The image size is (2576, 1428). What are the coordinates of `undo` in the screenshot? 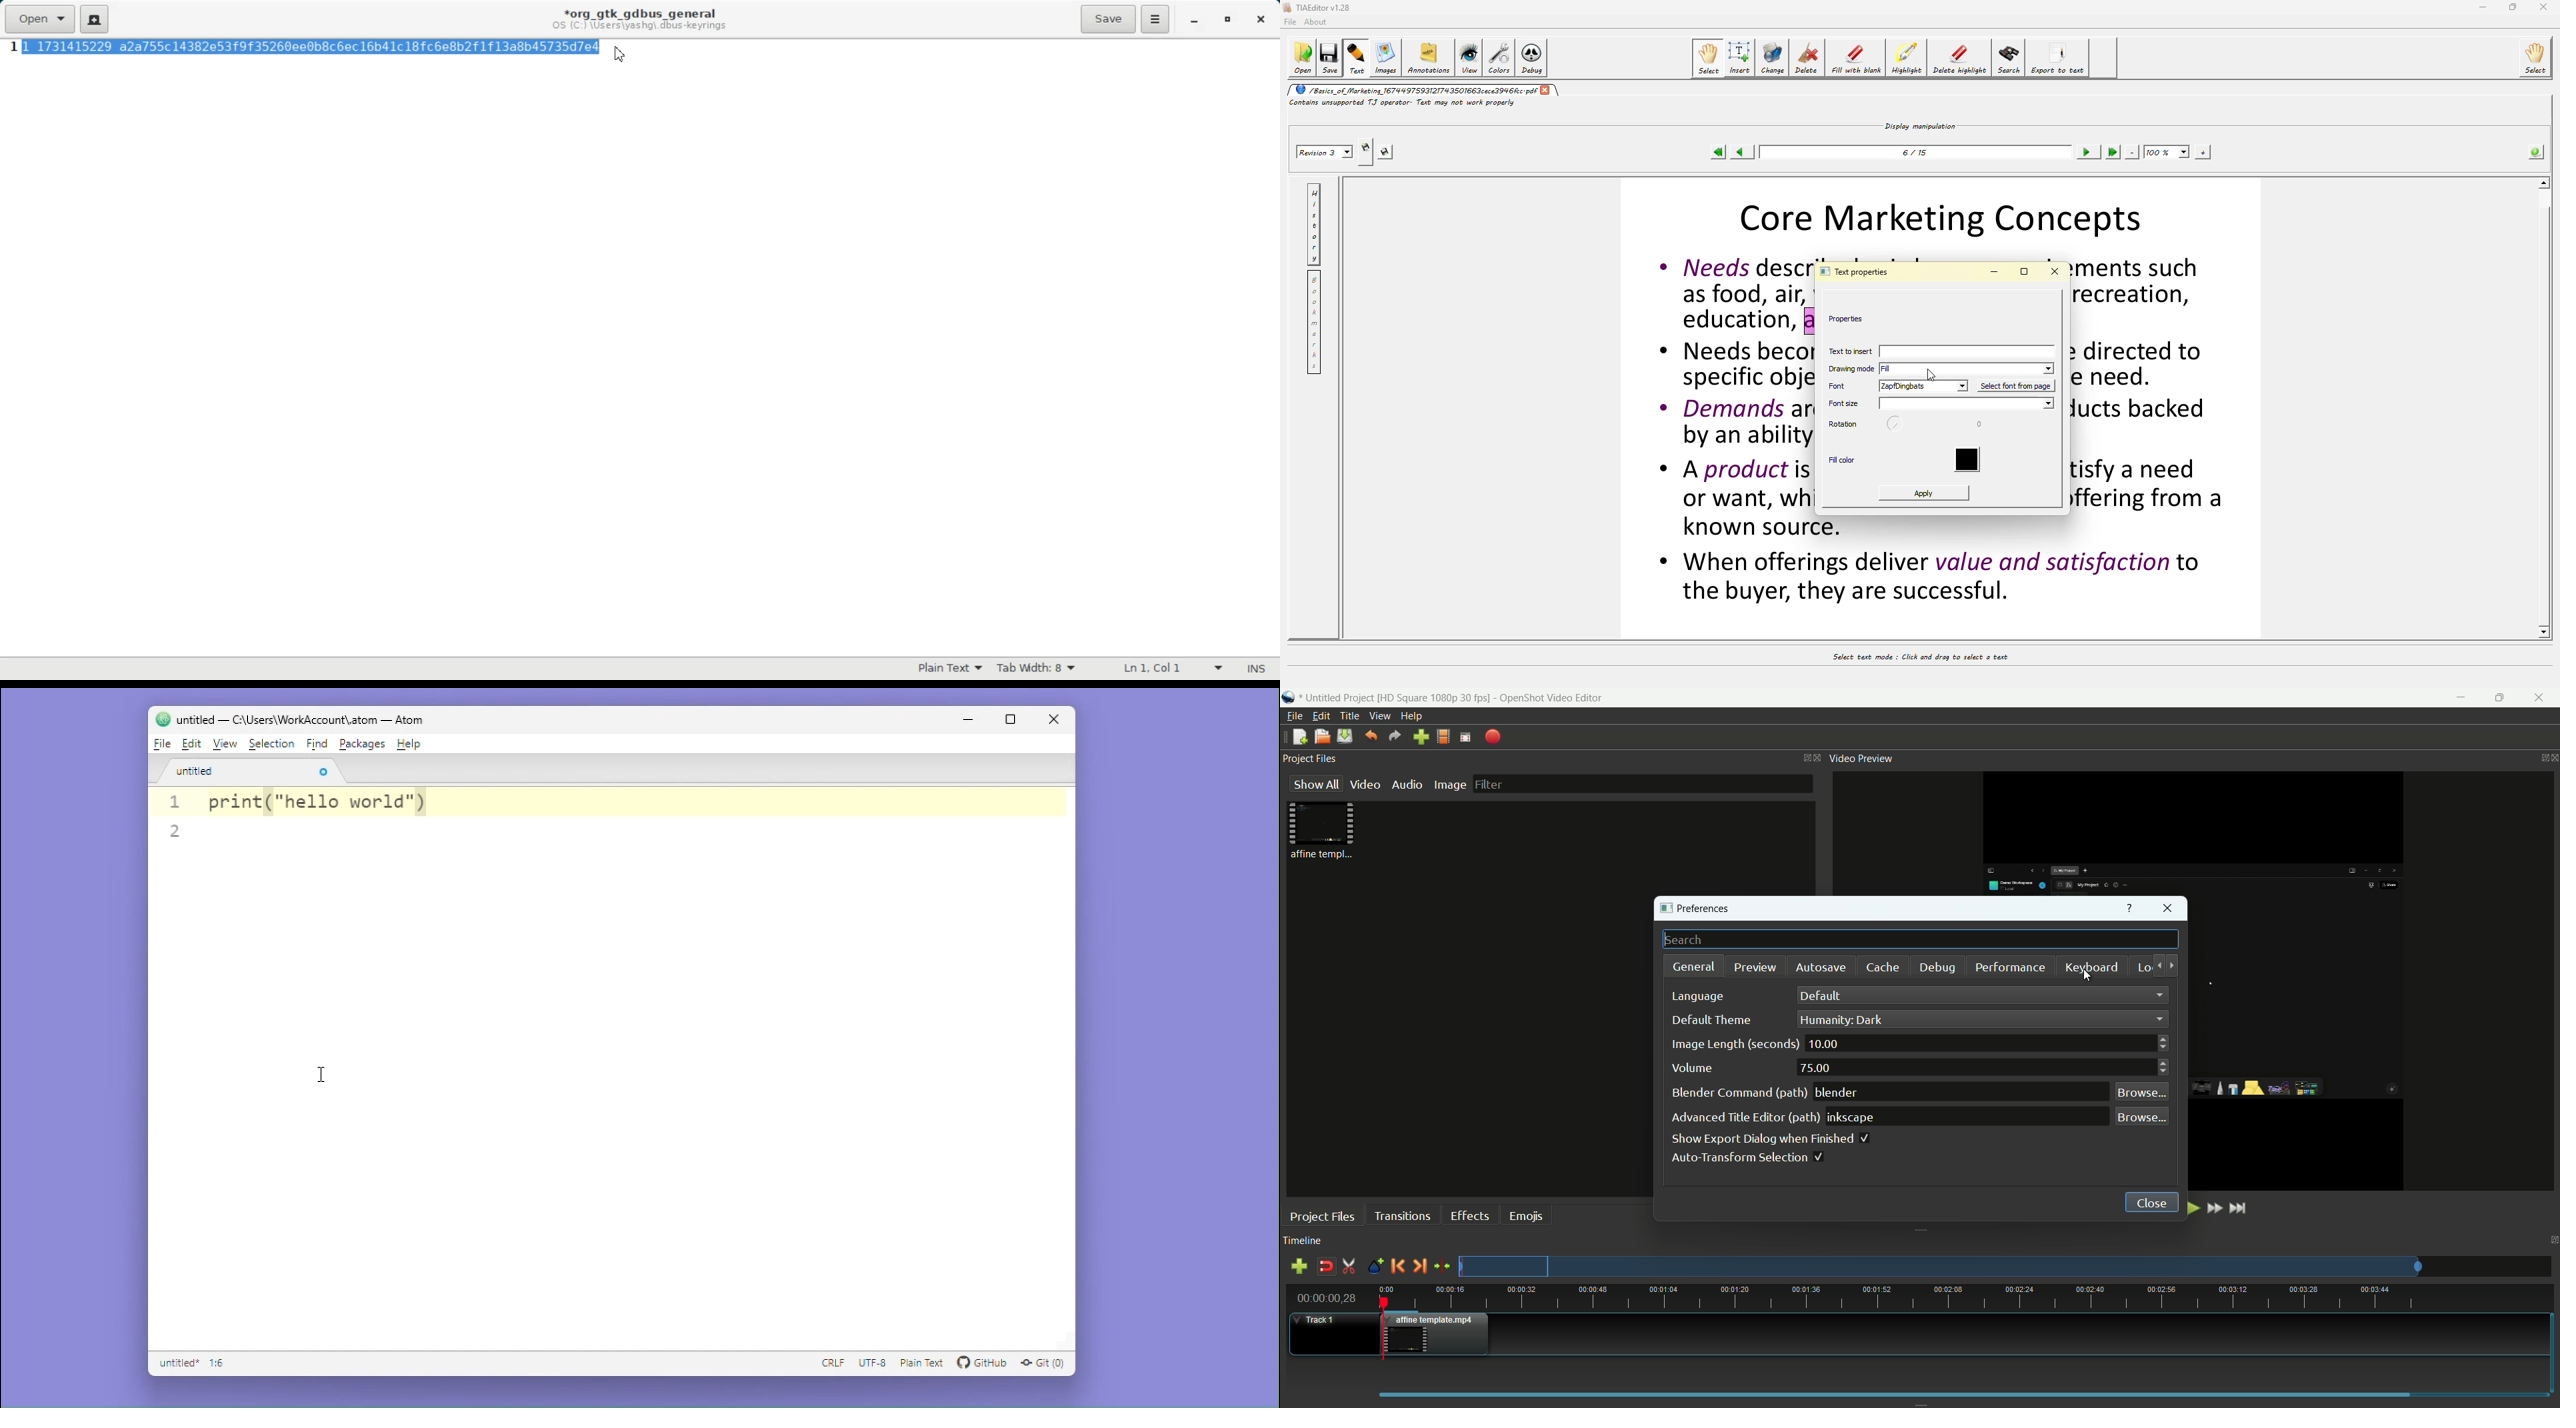 It's located at (1371, 735).